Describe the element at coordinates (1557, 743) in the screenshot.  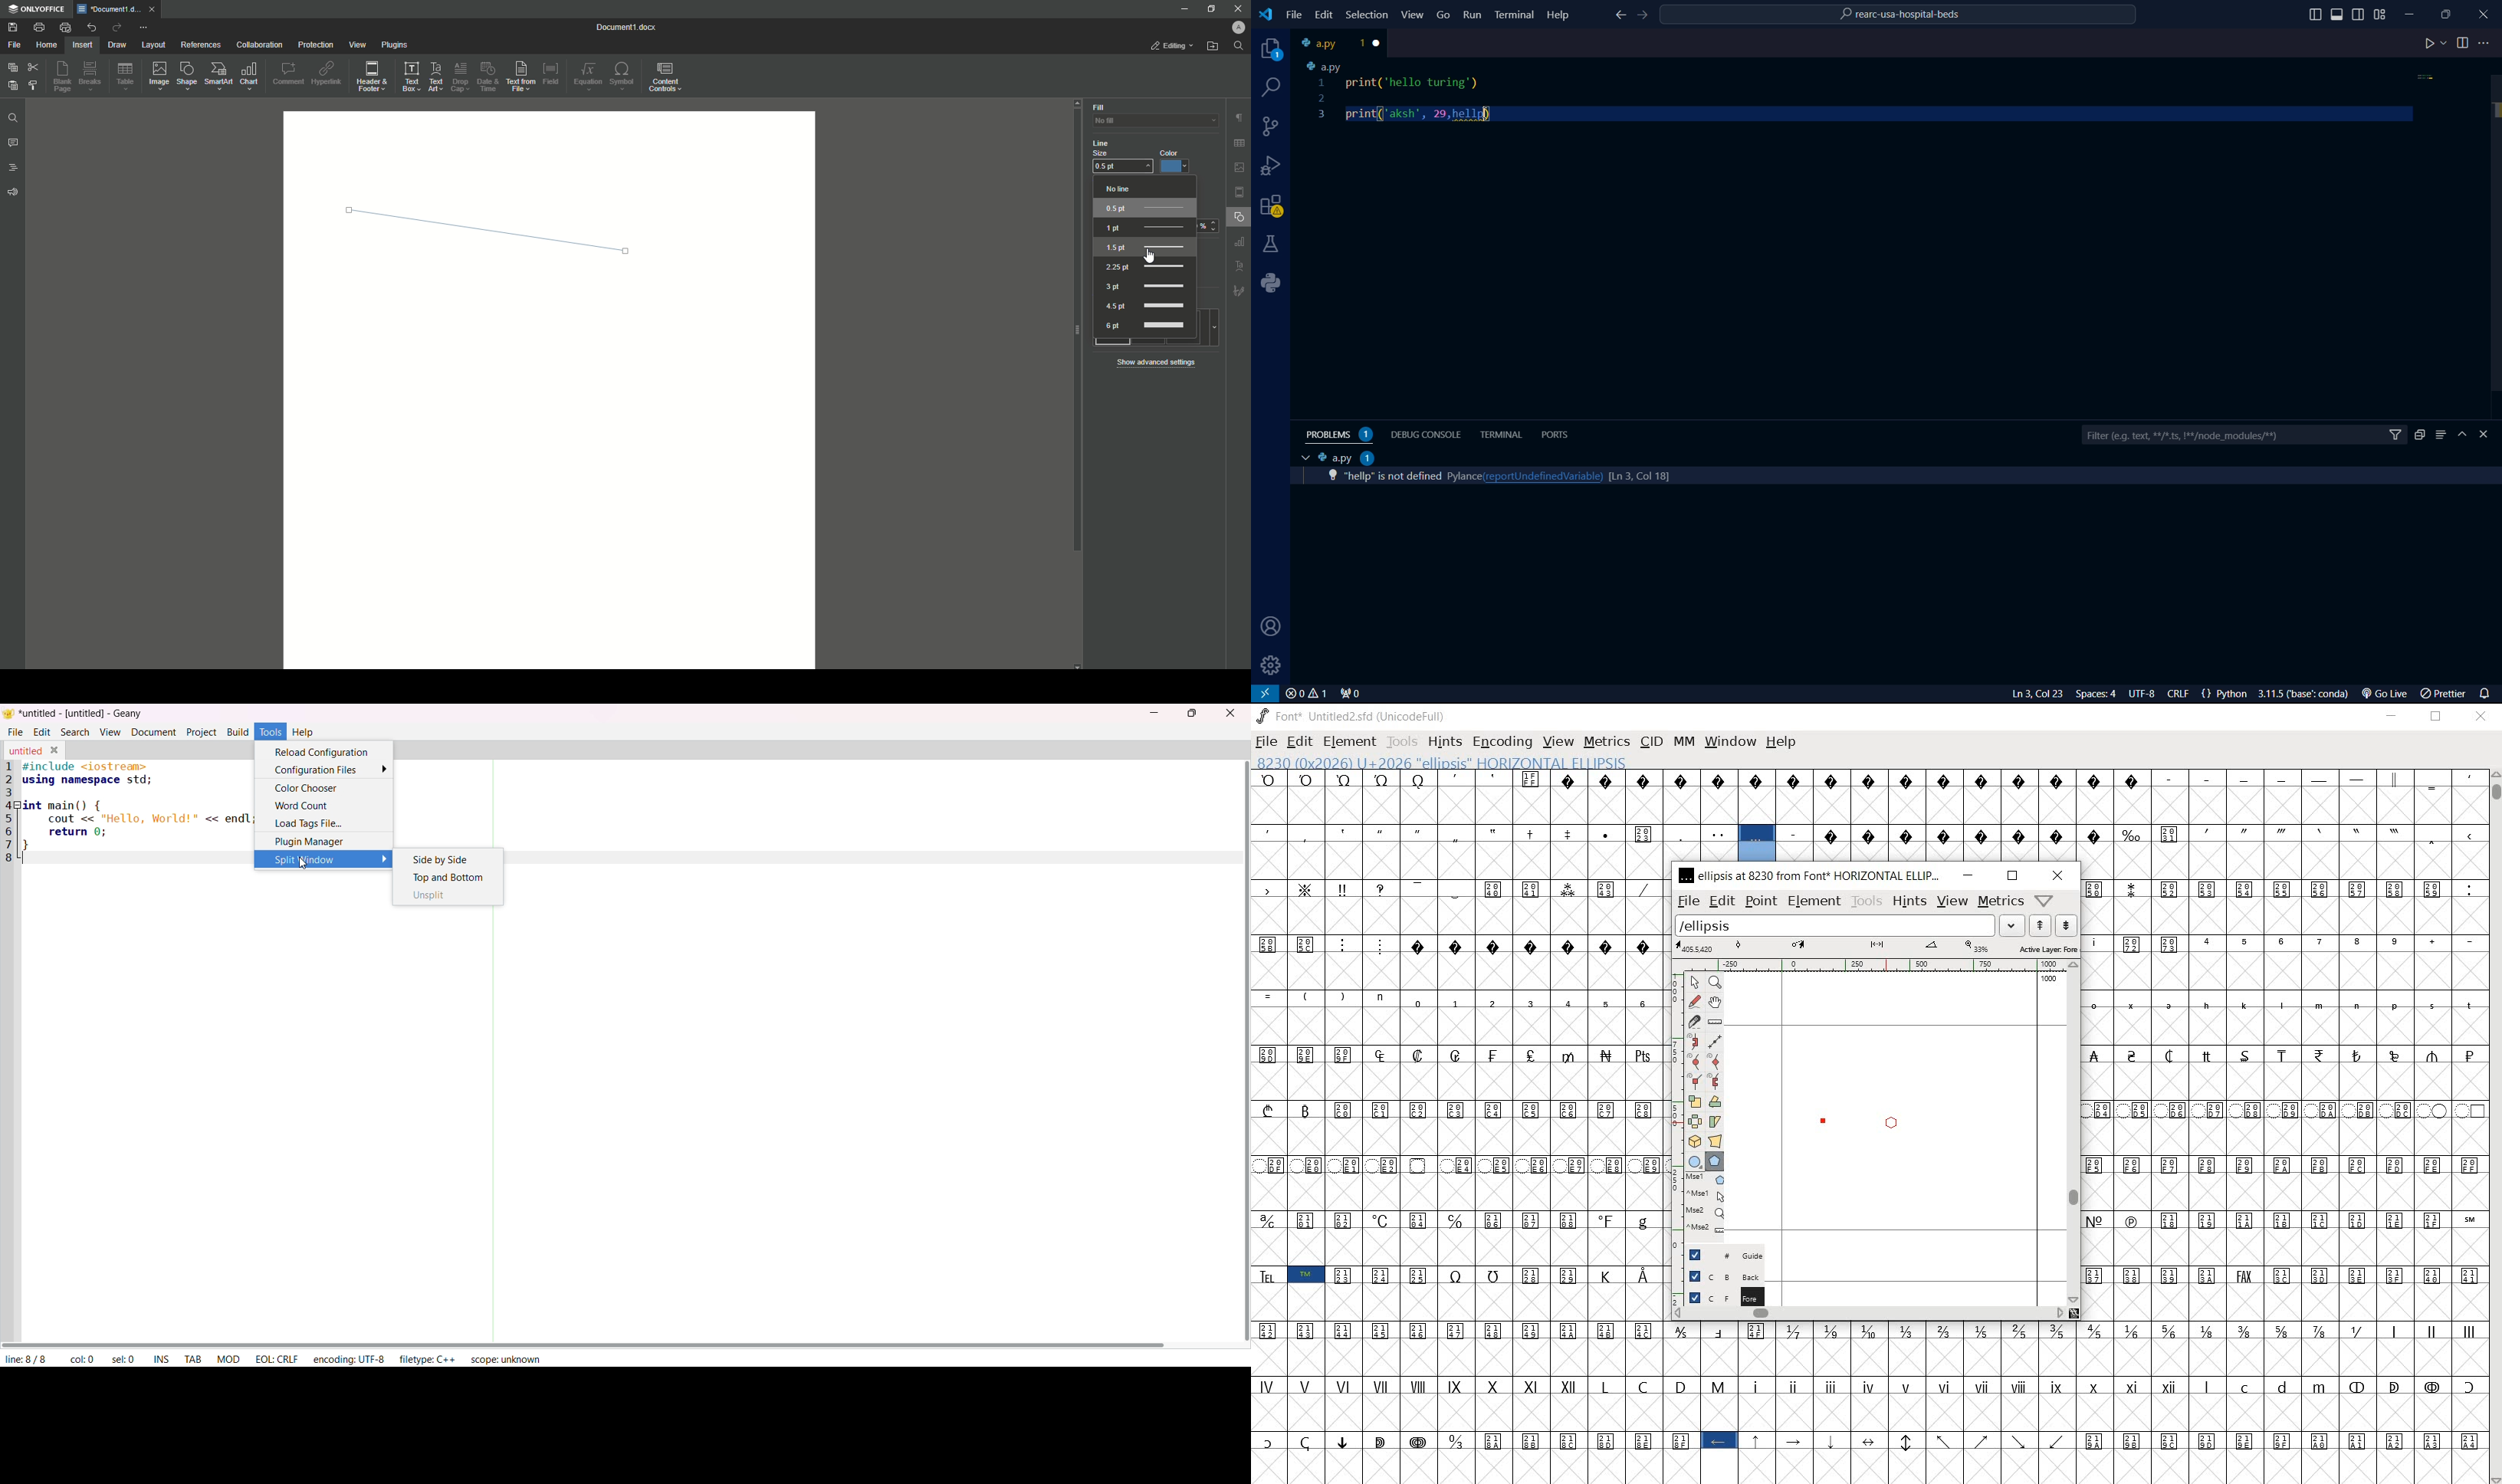
I see `VIEW` at that location.